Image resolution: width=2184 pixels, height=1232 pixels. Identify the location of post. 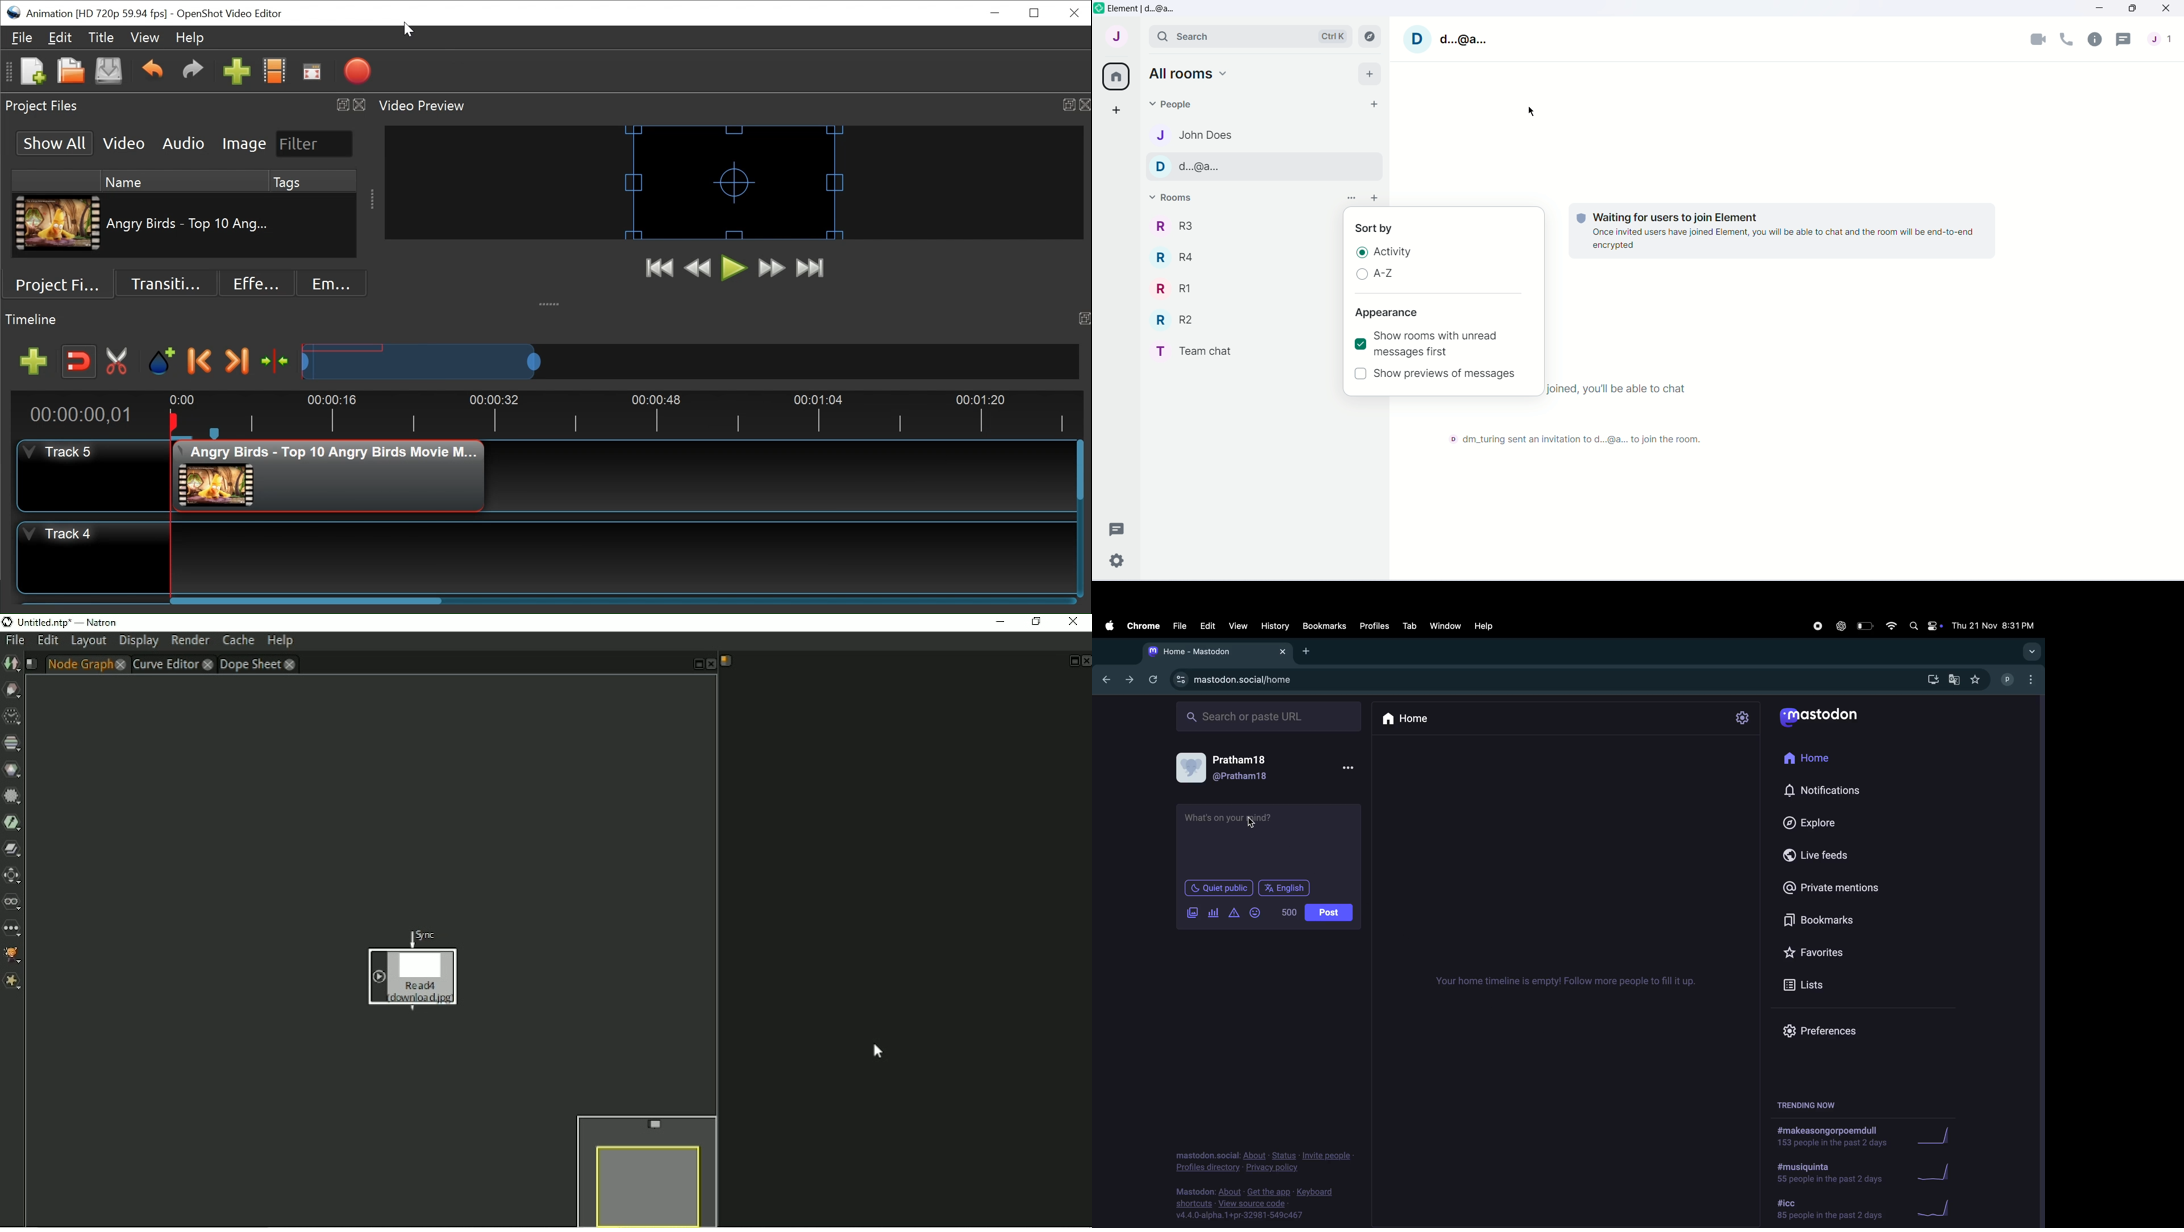
(1327, 912).